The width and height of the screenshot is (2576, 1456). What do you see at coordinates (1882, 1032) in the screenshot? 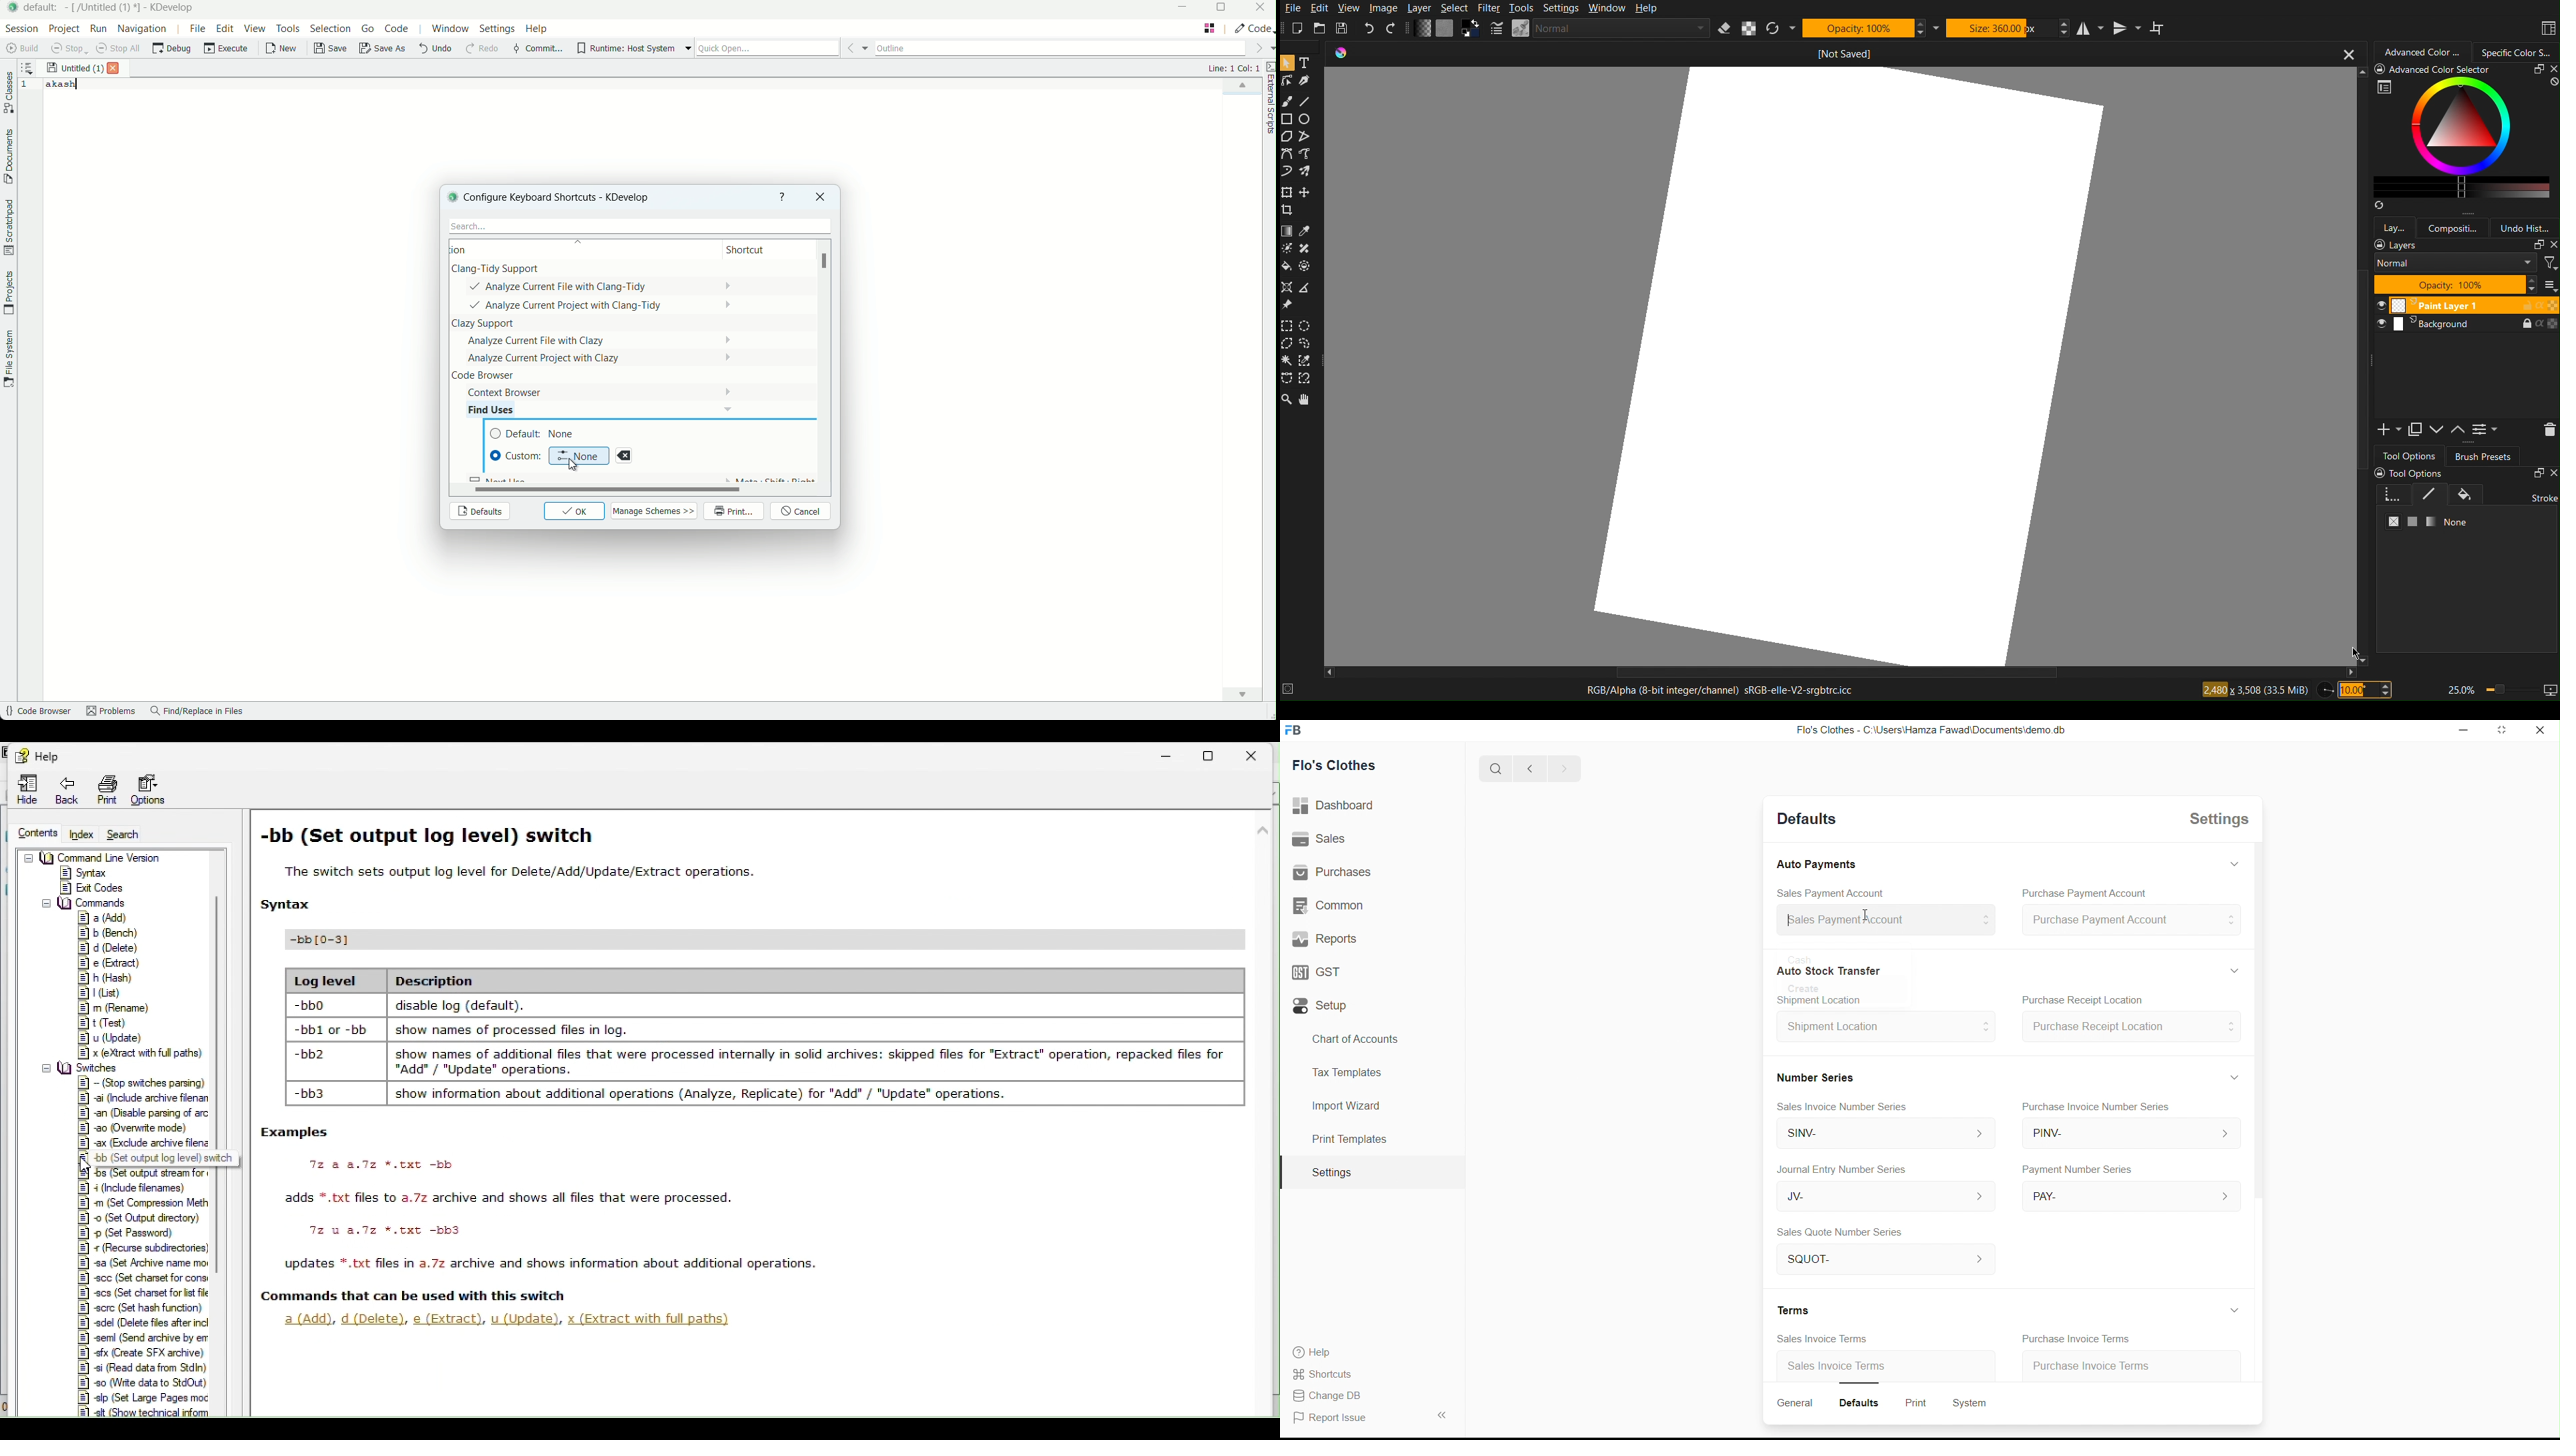
I see `Shipment Location` at bounding box center [1882, 1032].